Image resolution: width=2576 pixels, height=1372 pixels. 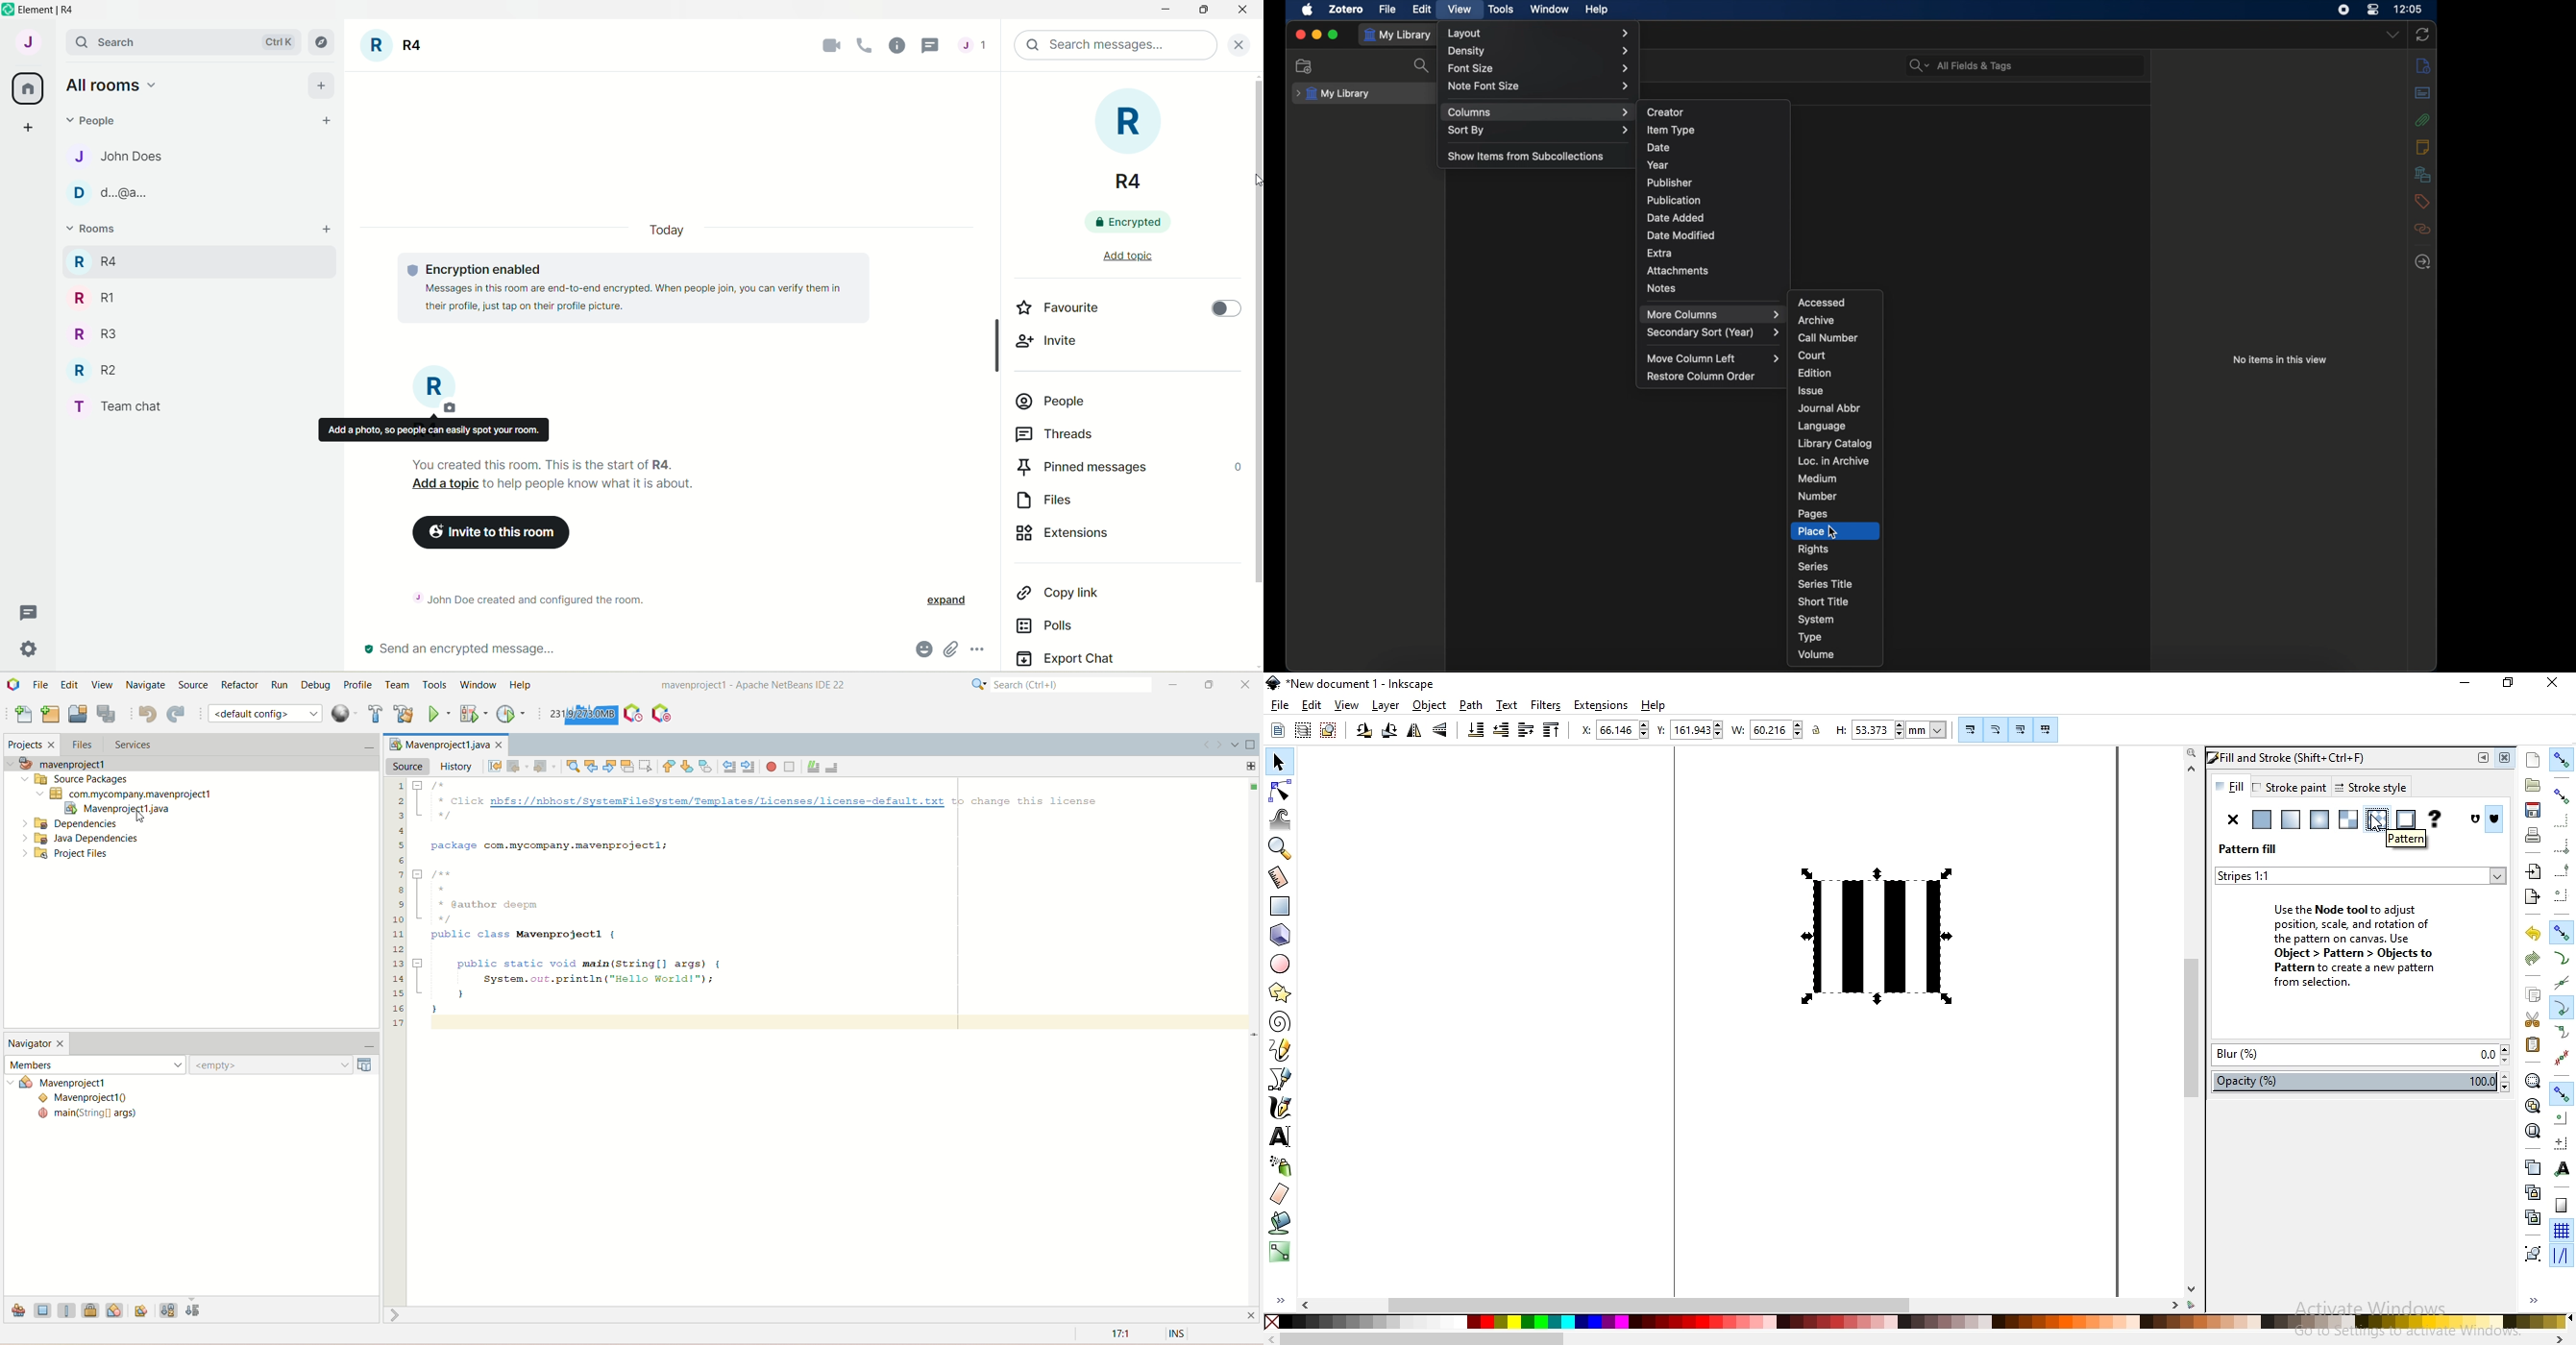 What do you see at coordinates (1303, 66) in the screenshot?
I see `new collection` at bounding box center [1303, 66].